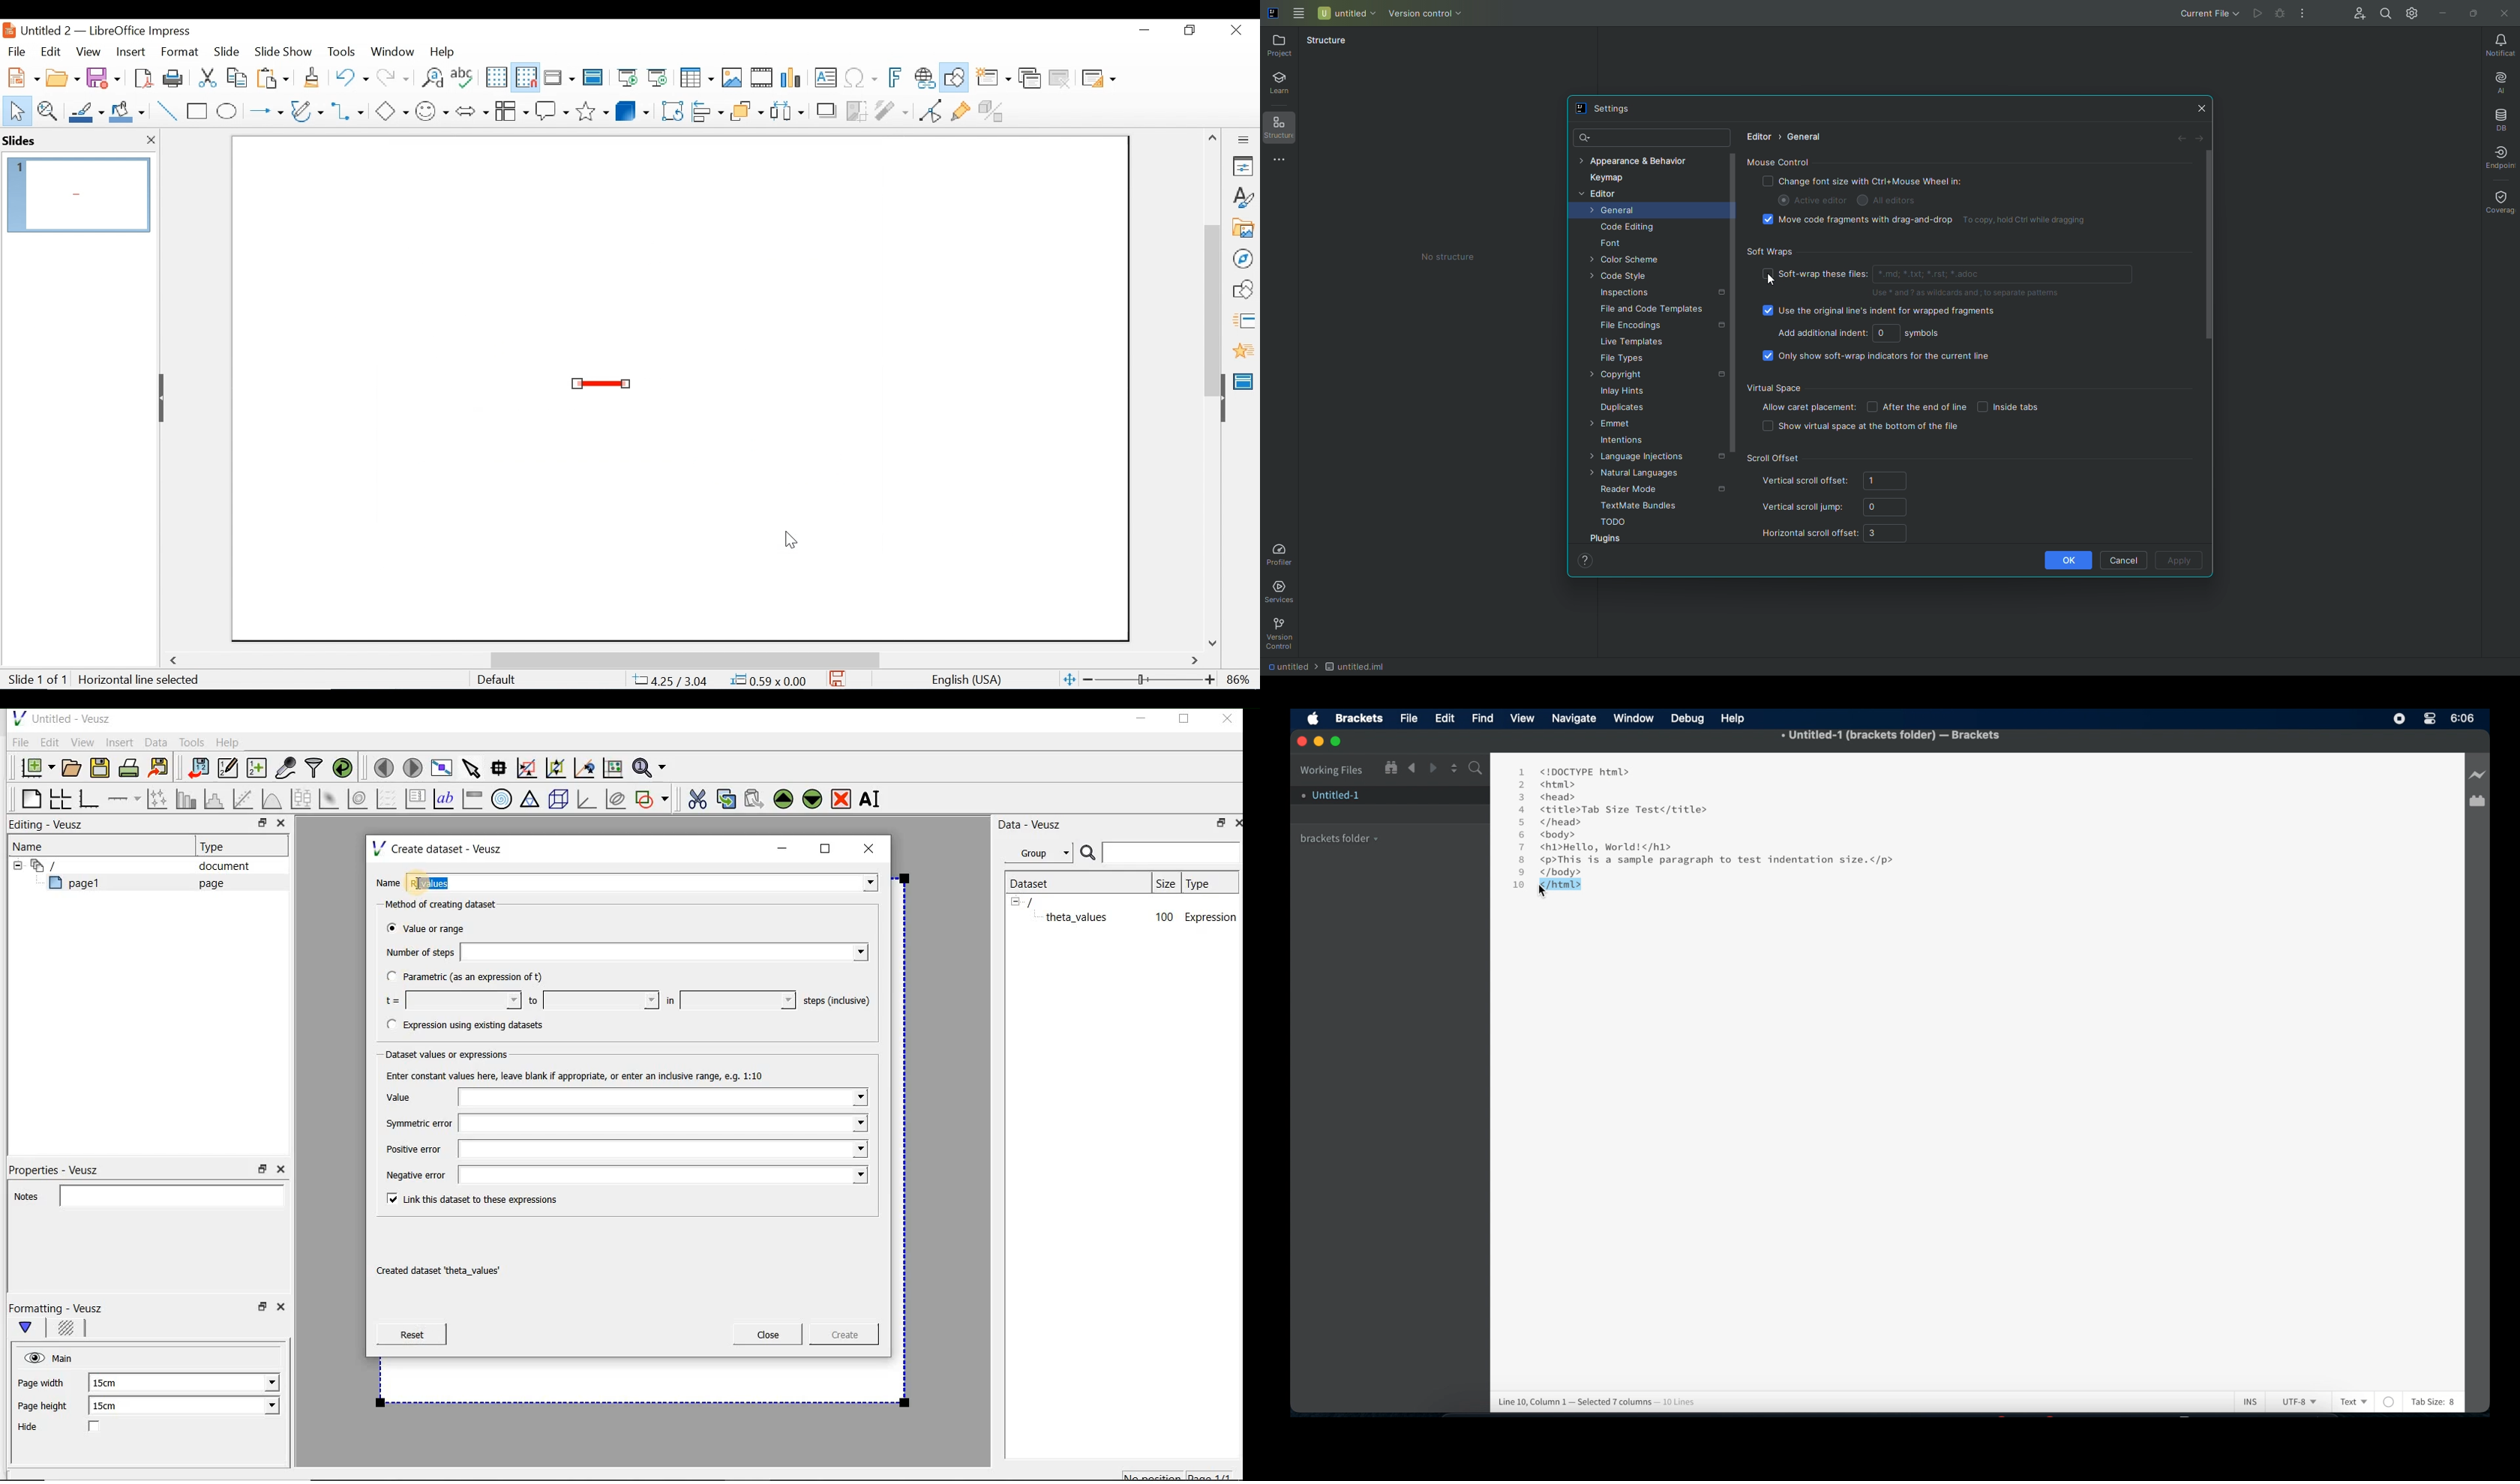 Image resolution: width=2520 pixels, height=1484 pixels. I want to click on Search, so click(1589, 138).